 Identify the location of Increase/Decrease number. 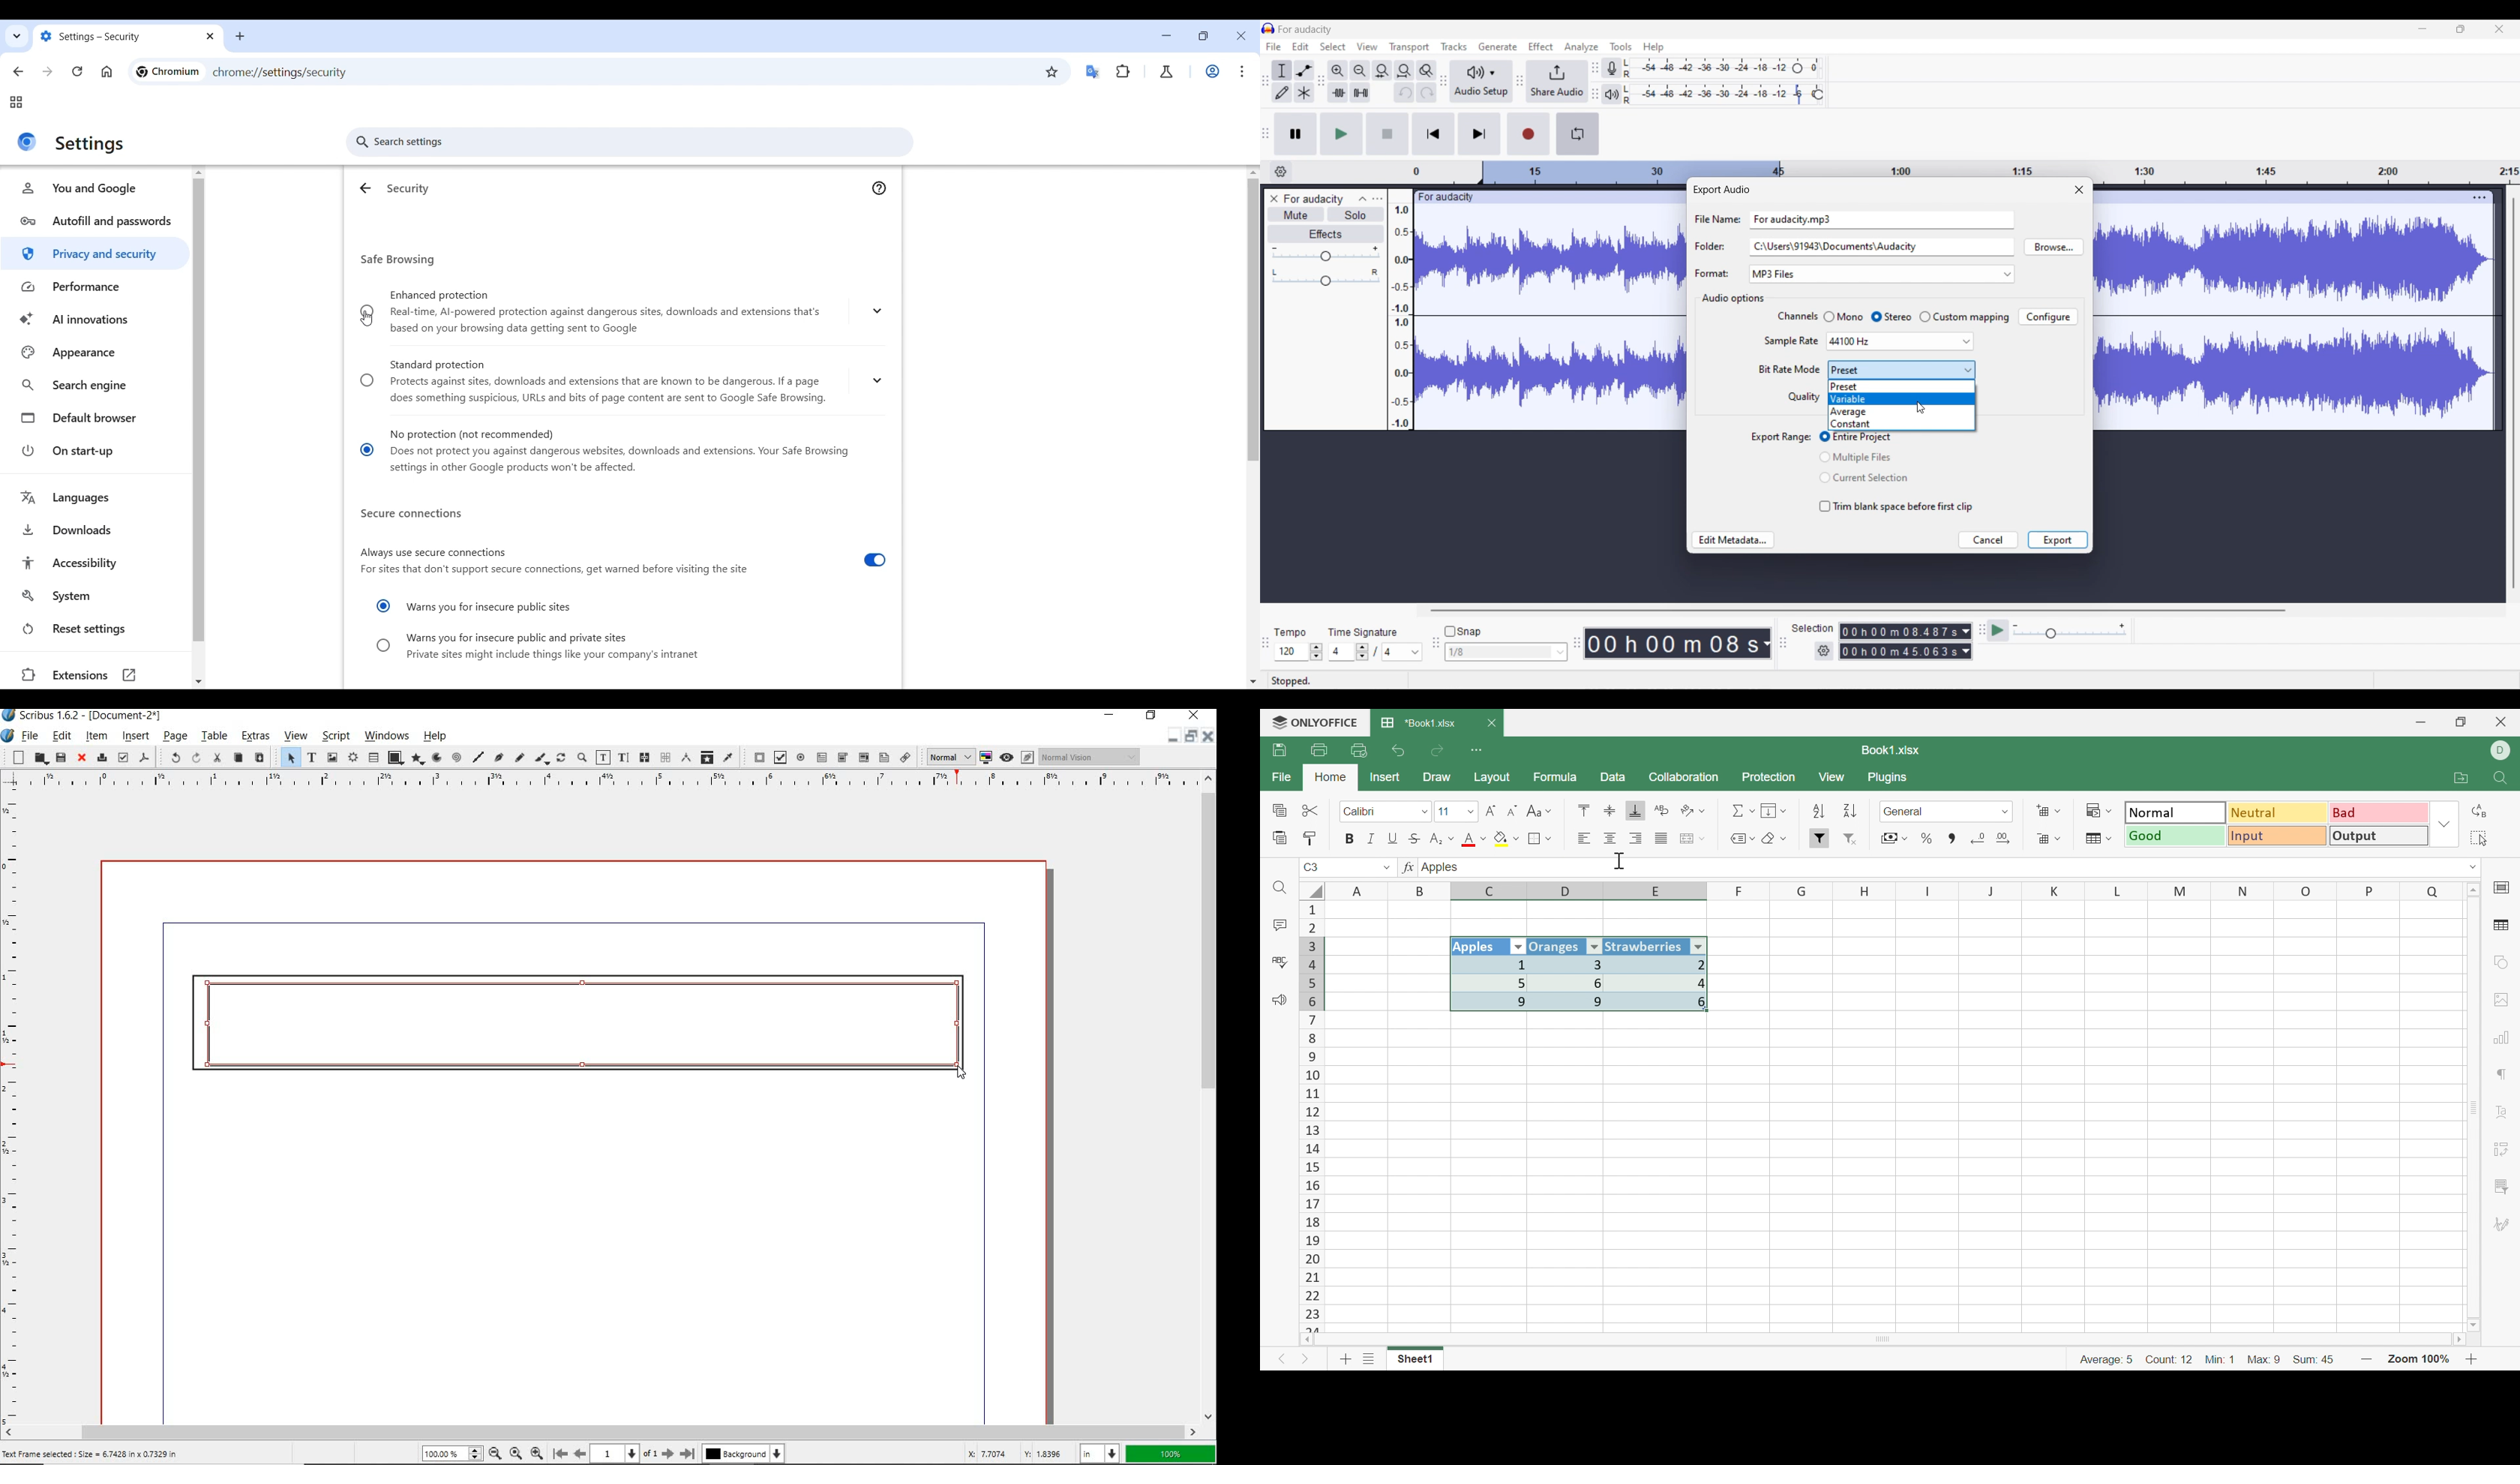
(1362, 652).